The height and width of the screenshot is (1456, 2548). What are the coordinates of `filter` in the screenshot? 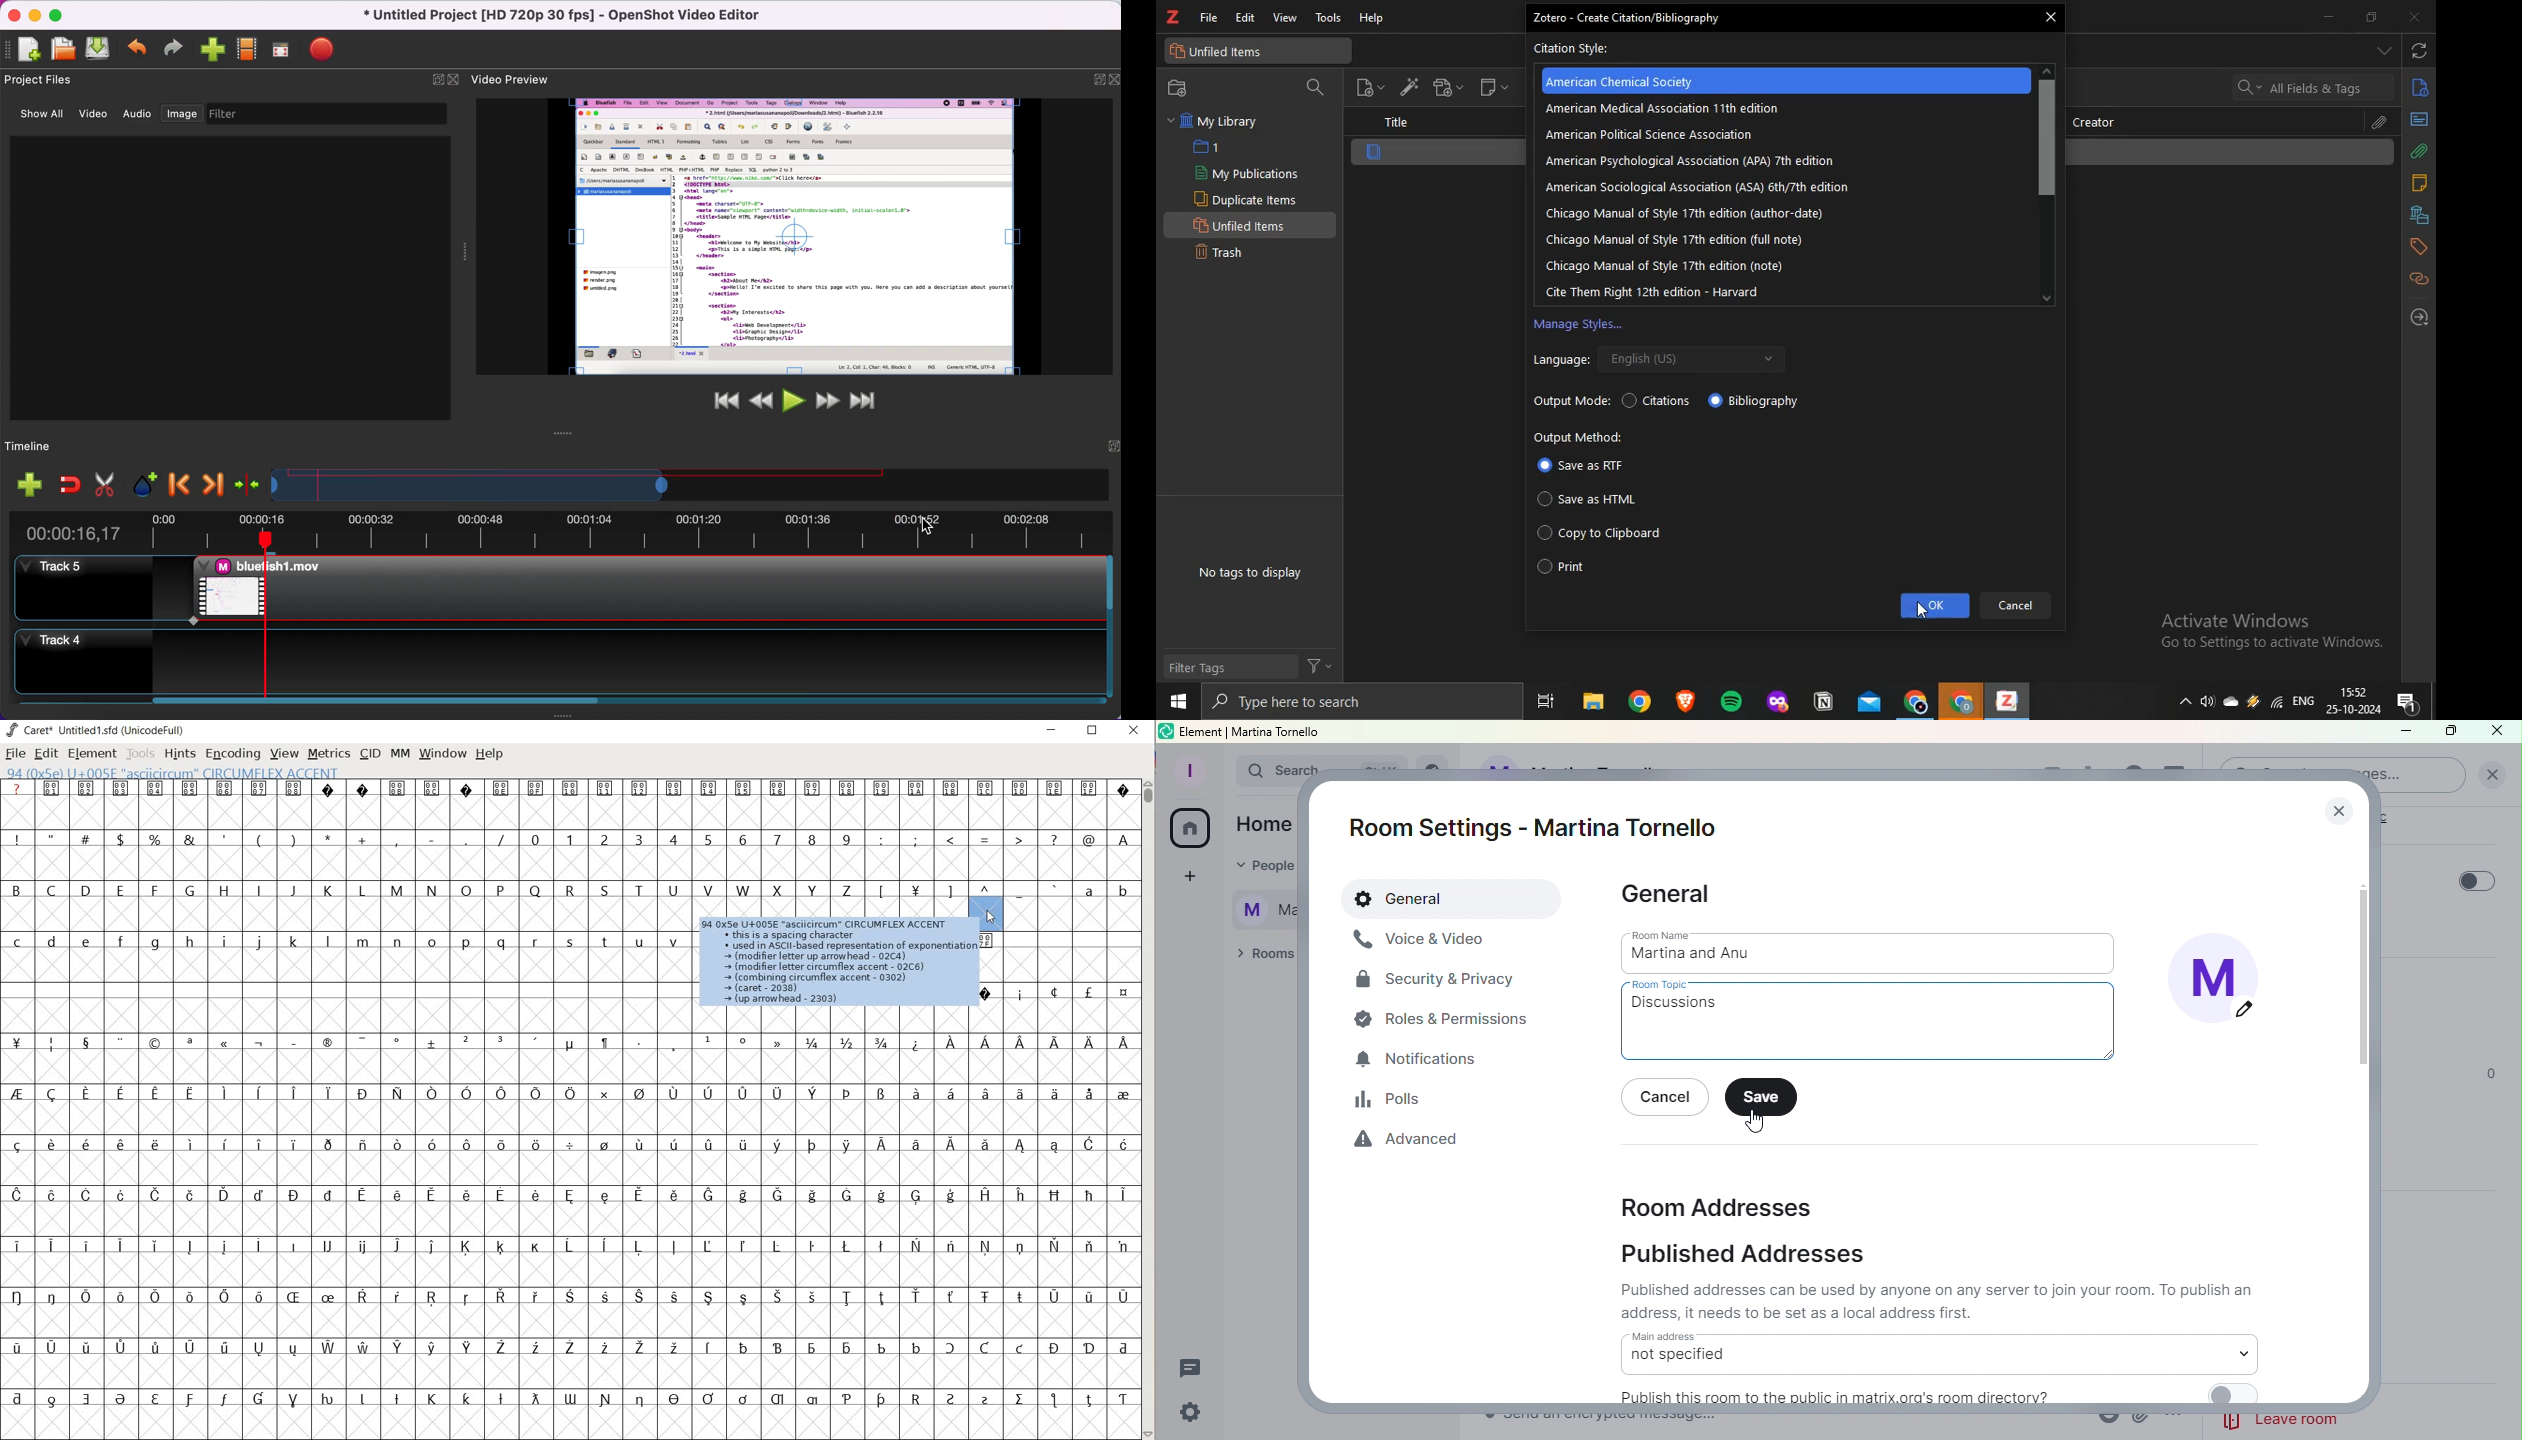 It's located at (1322, 665).